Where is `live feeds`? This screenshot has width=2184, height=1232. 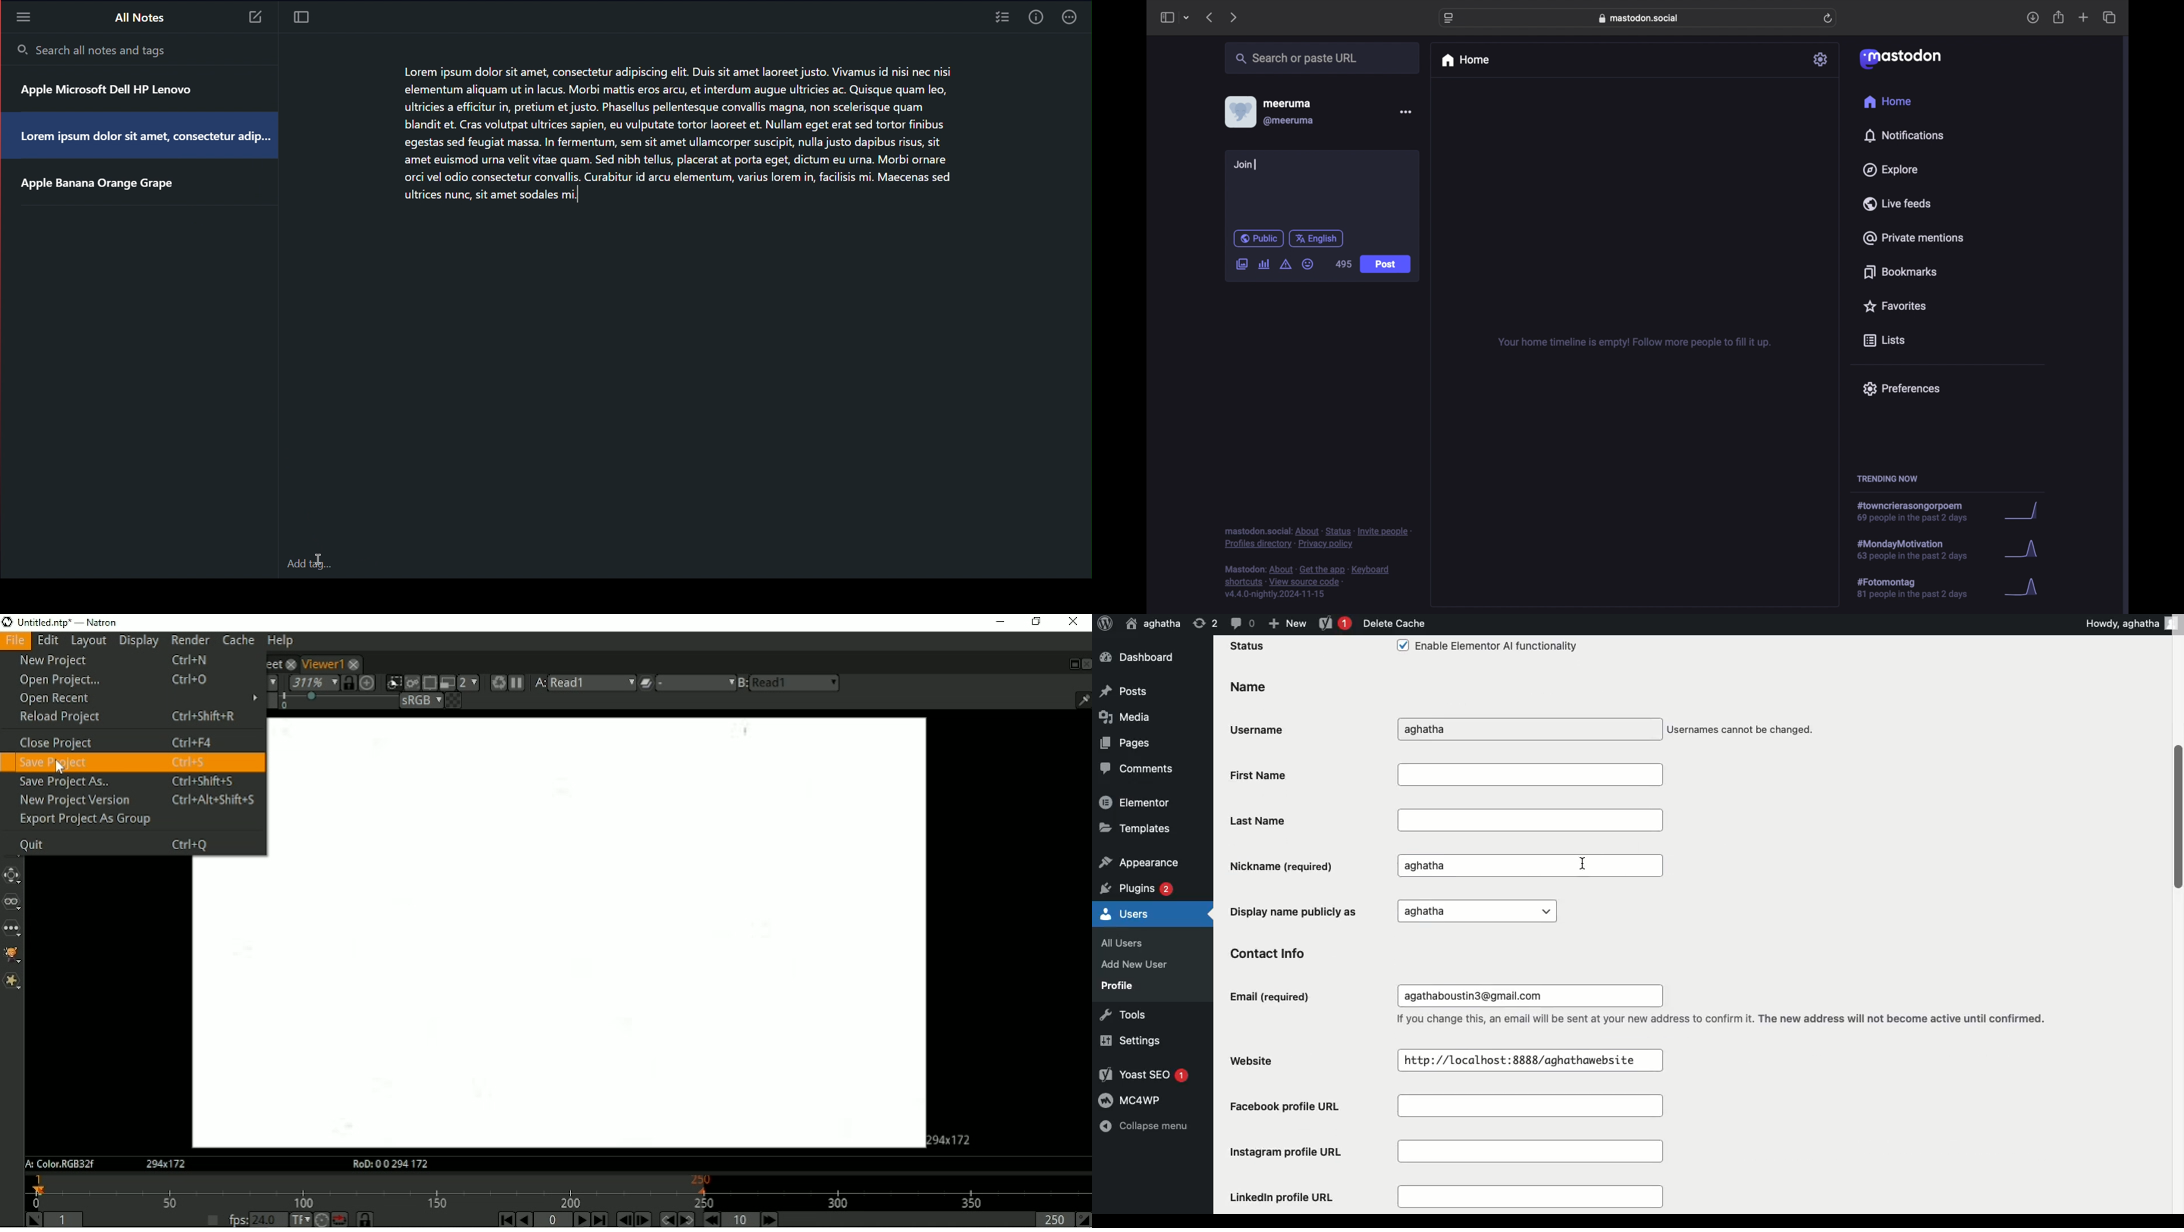
live feeds is located at coordinates (1898, 204).